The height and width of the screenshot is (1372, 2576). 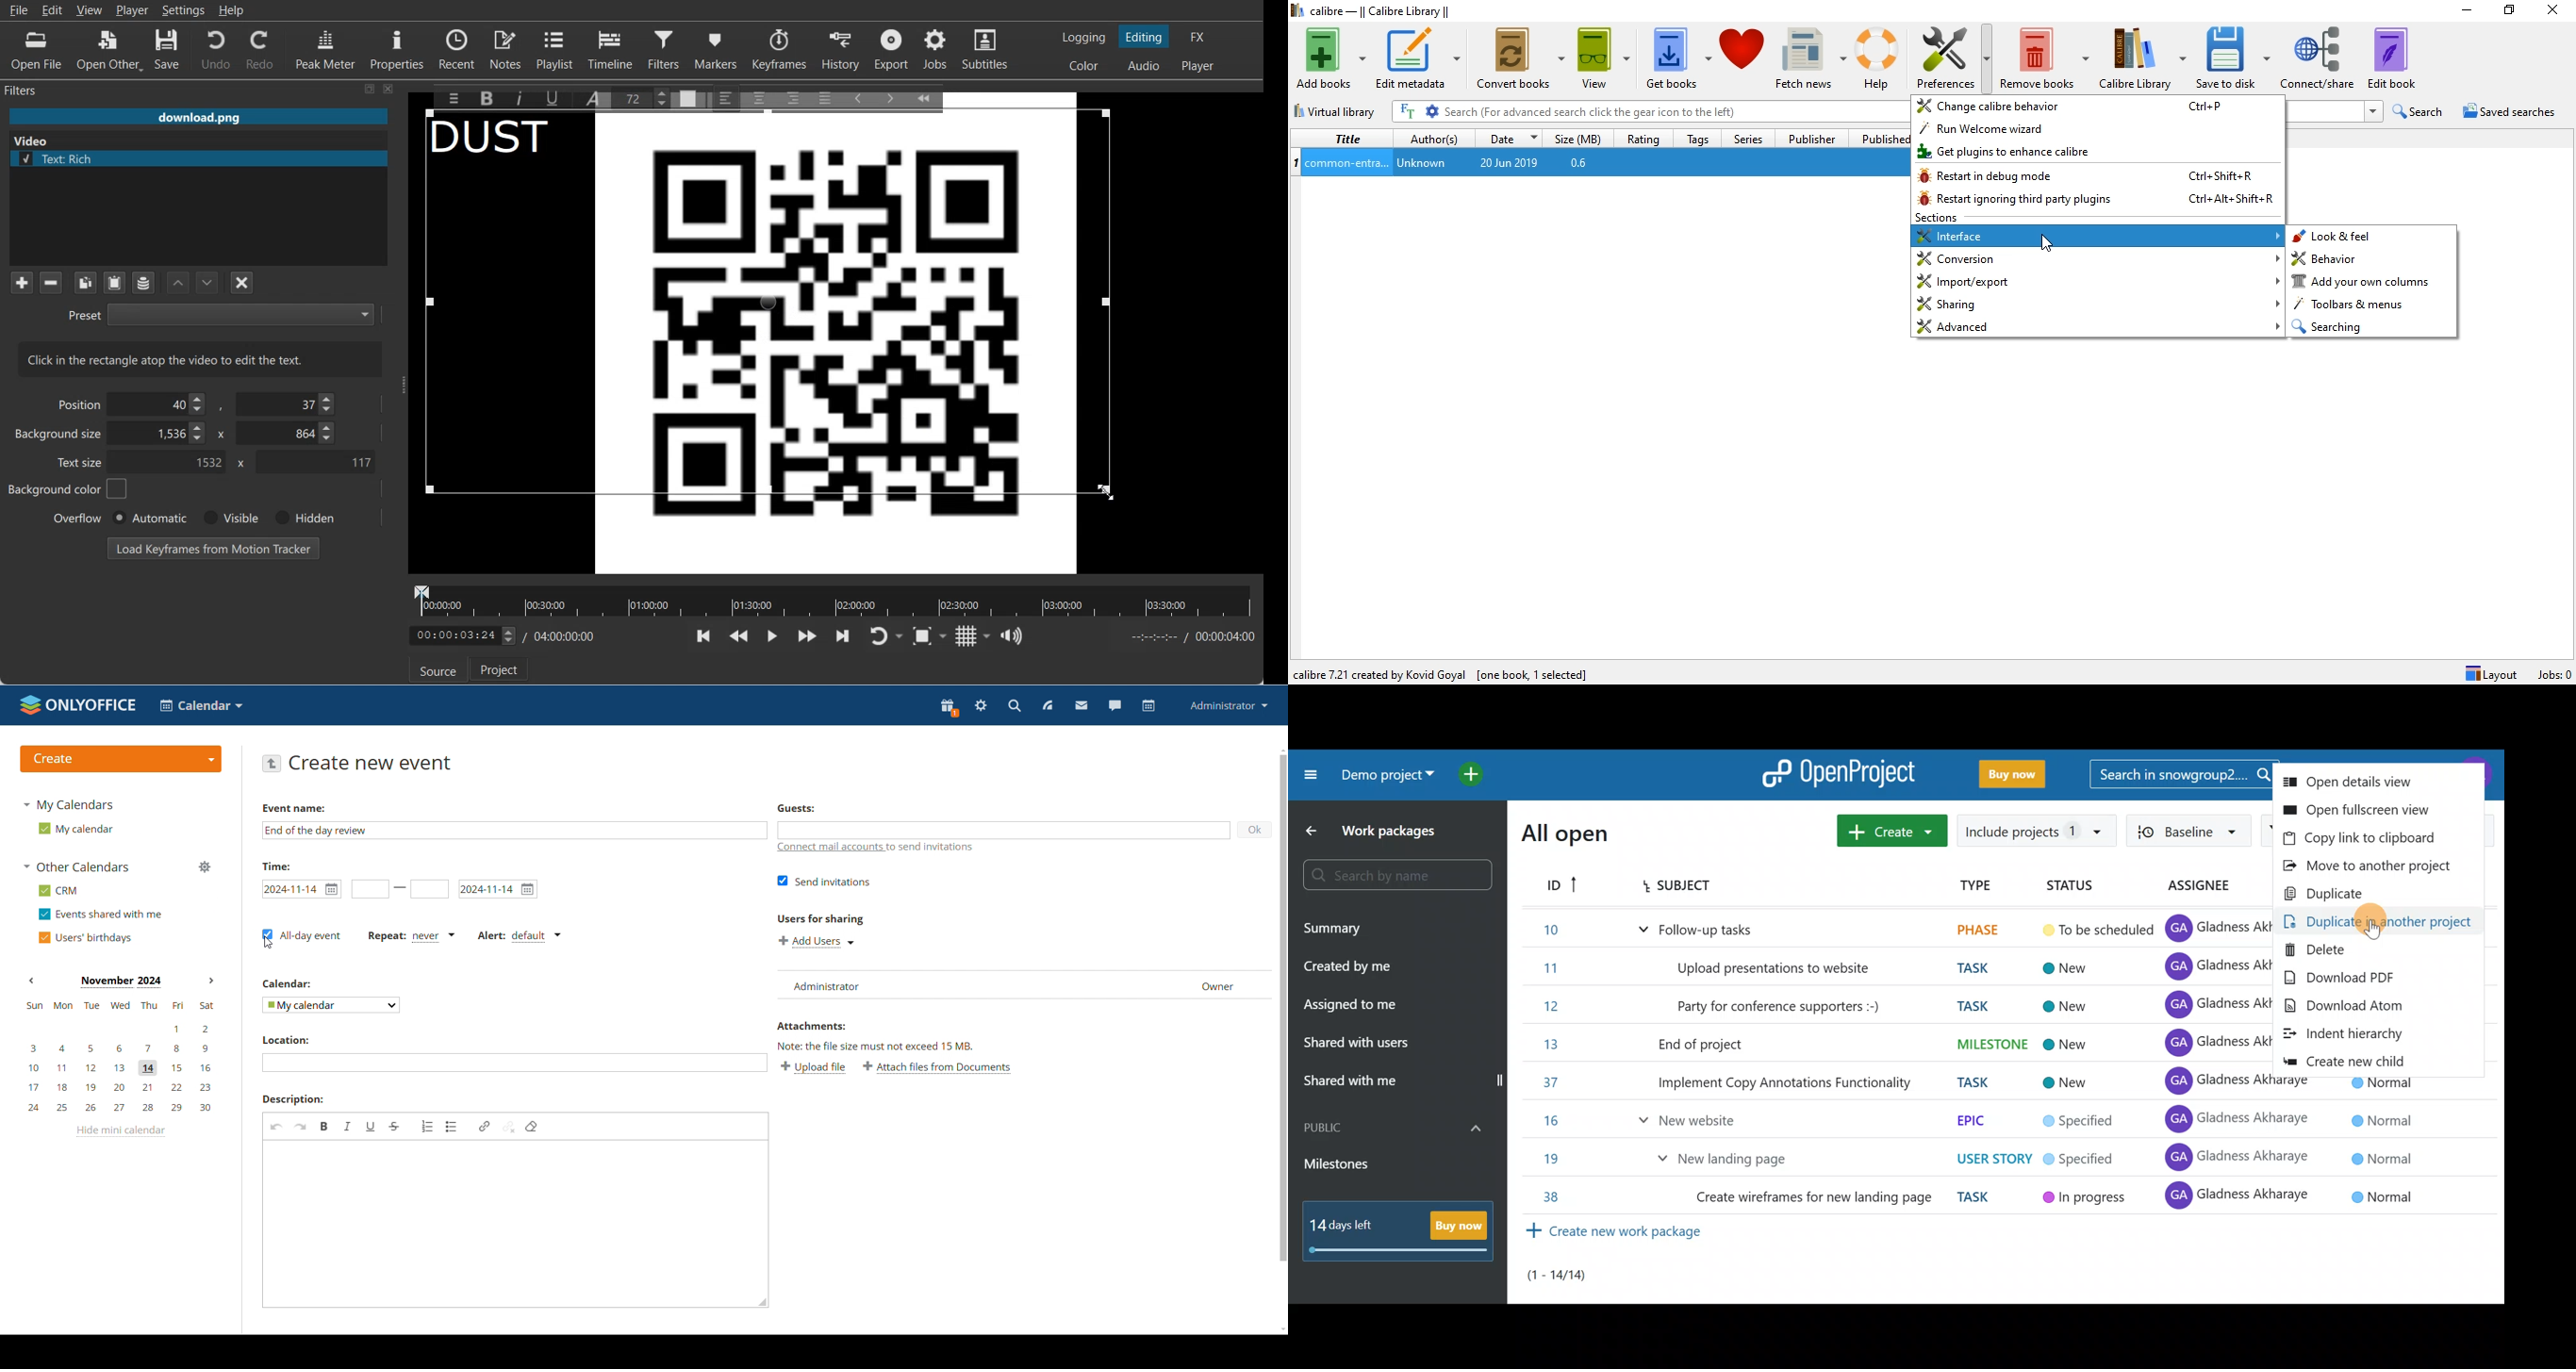 What do you see at coordinates (315, 461) in the screenshot?
I see `Text Size Y- Coordinate` at bounding box center [315, 461].